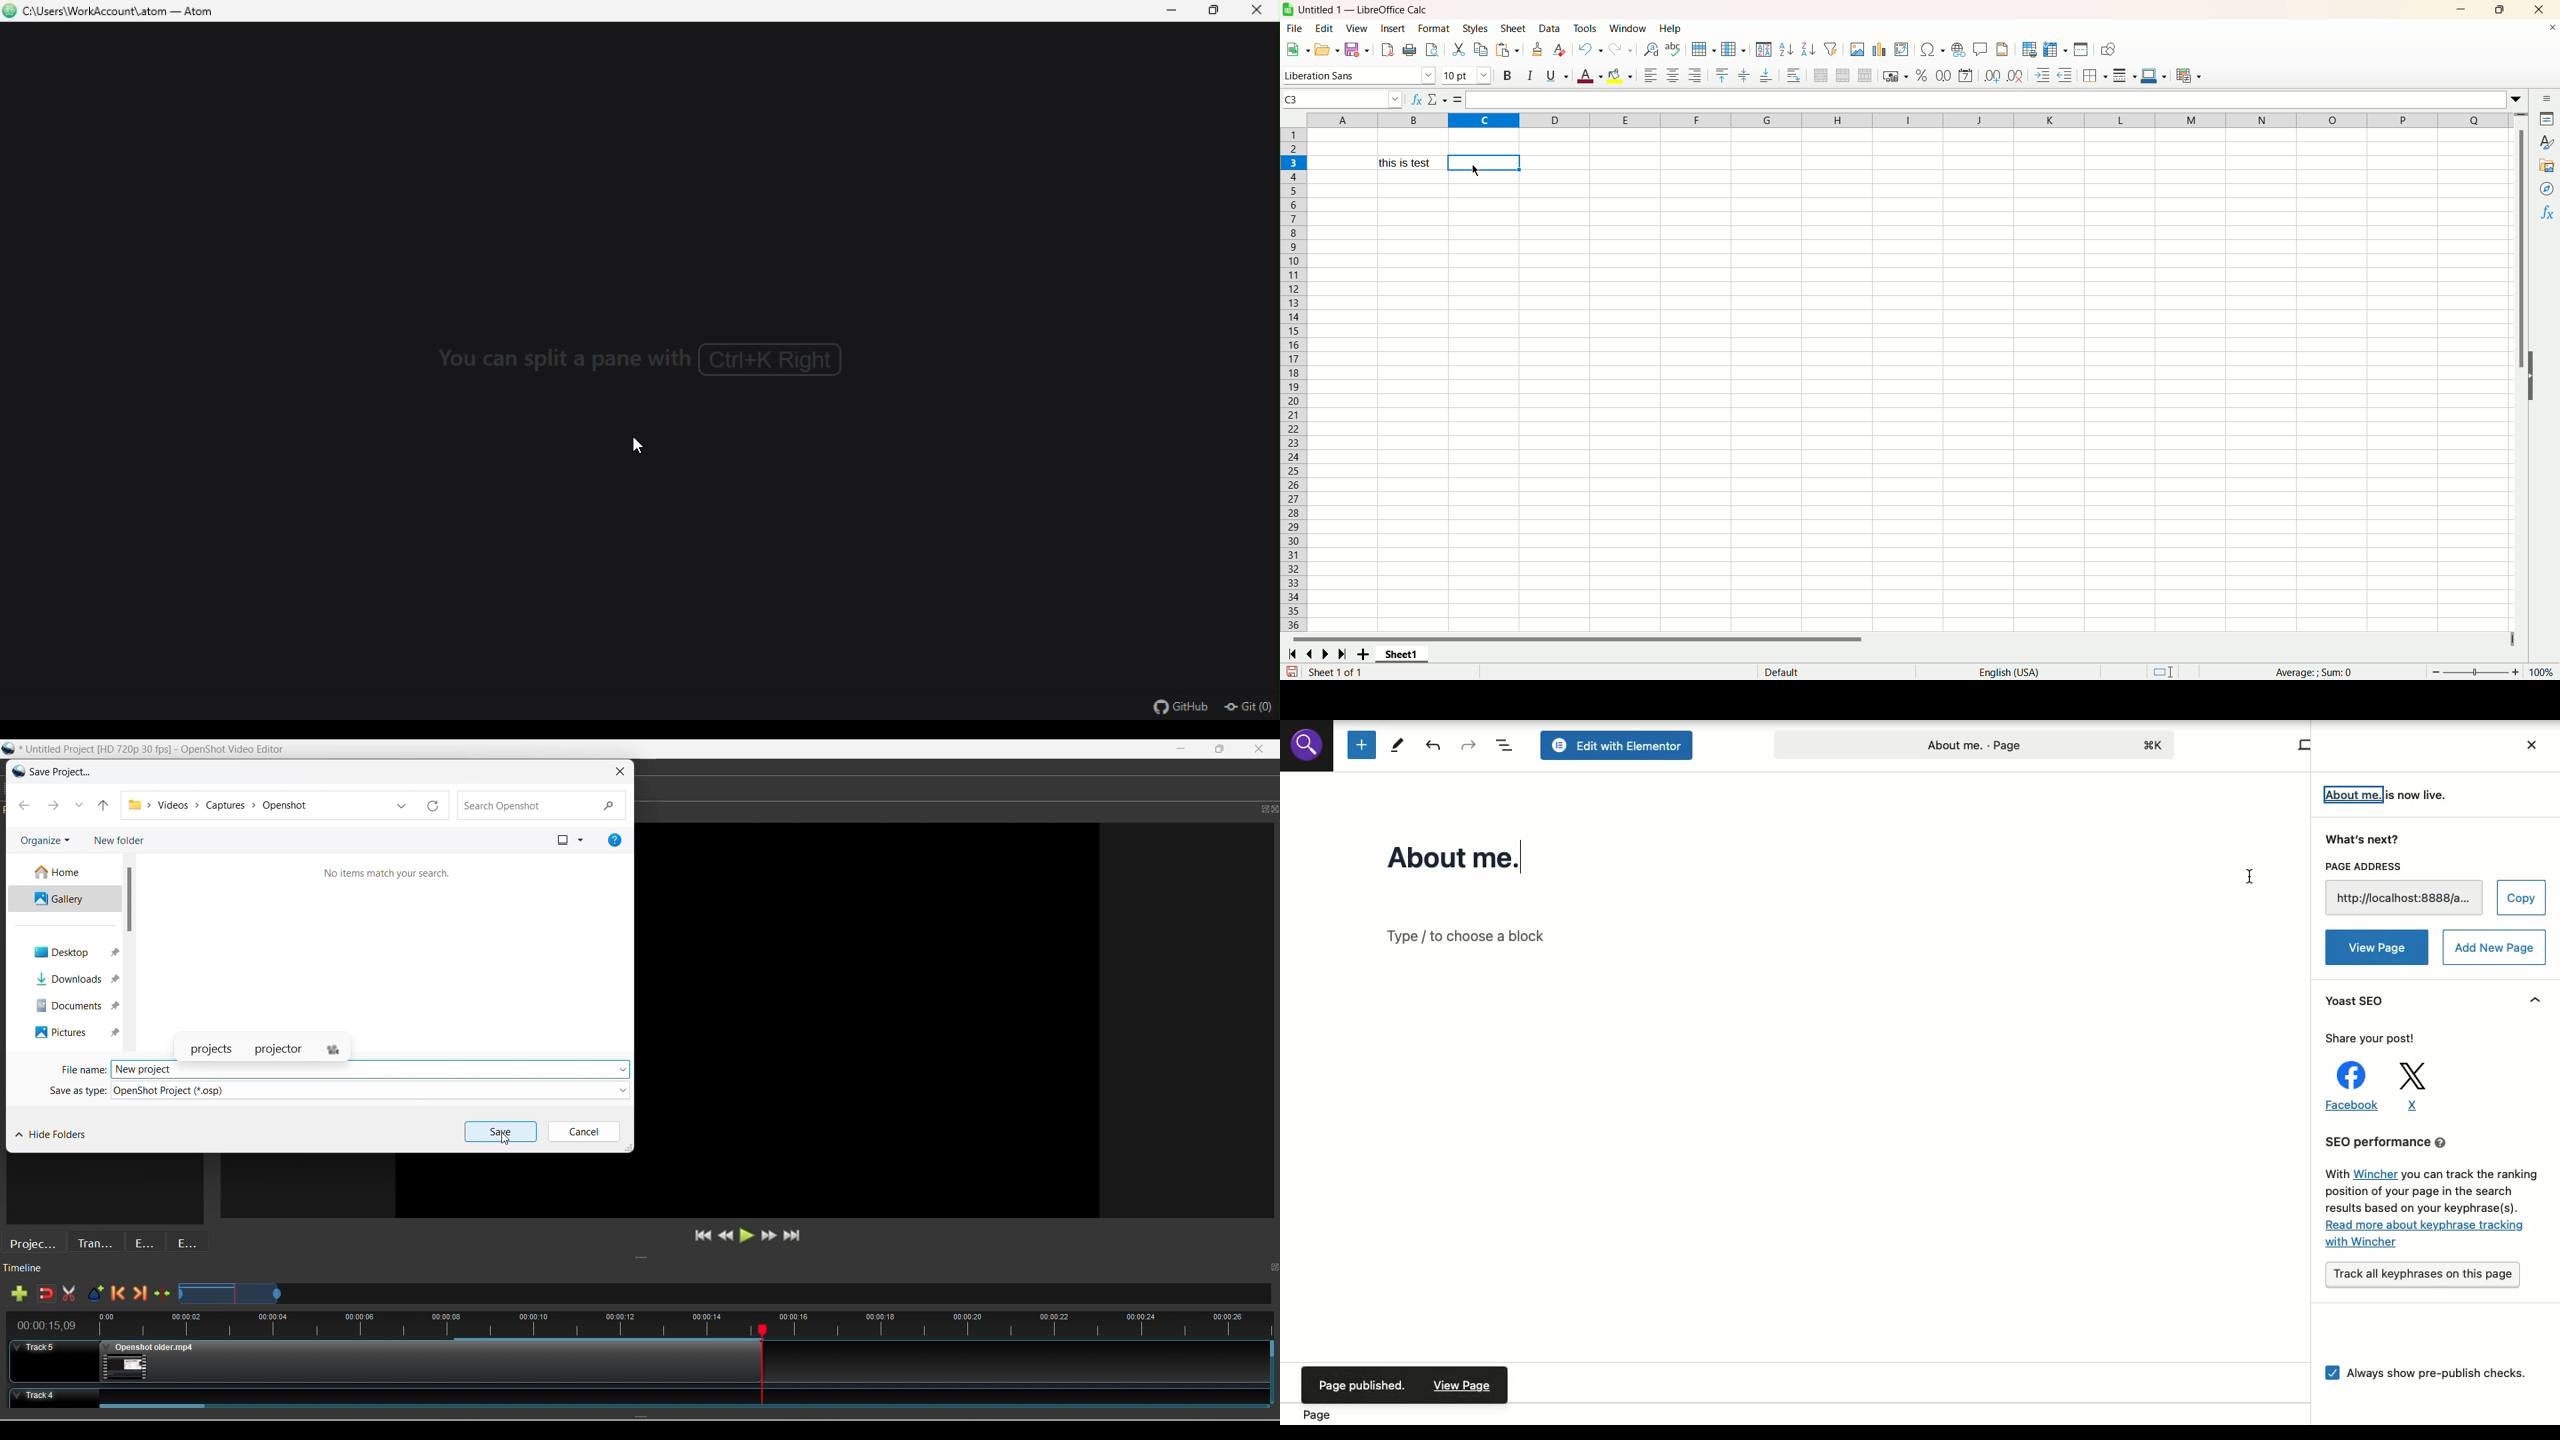  What do you see at coordinates (1311, 655) in the screenshot?
I see `previous sheet` at bounding box center [1311, 655].